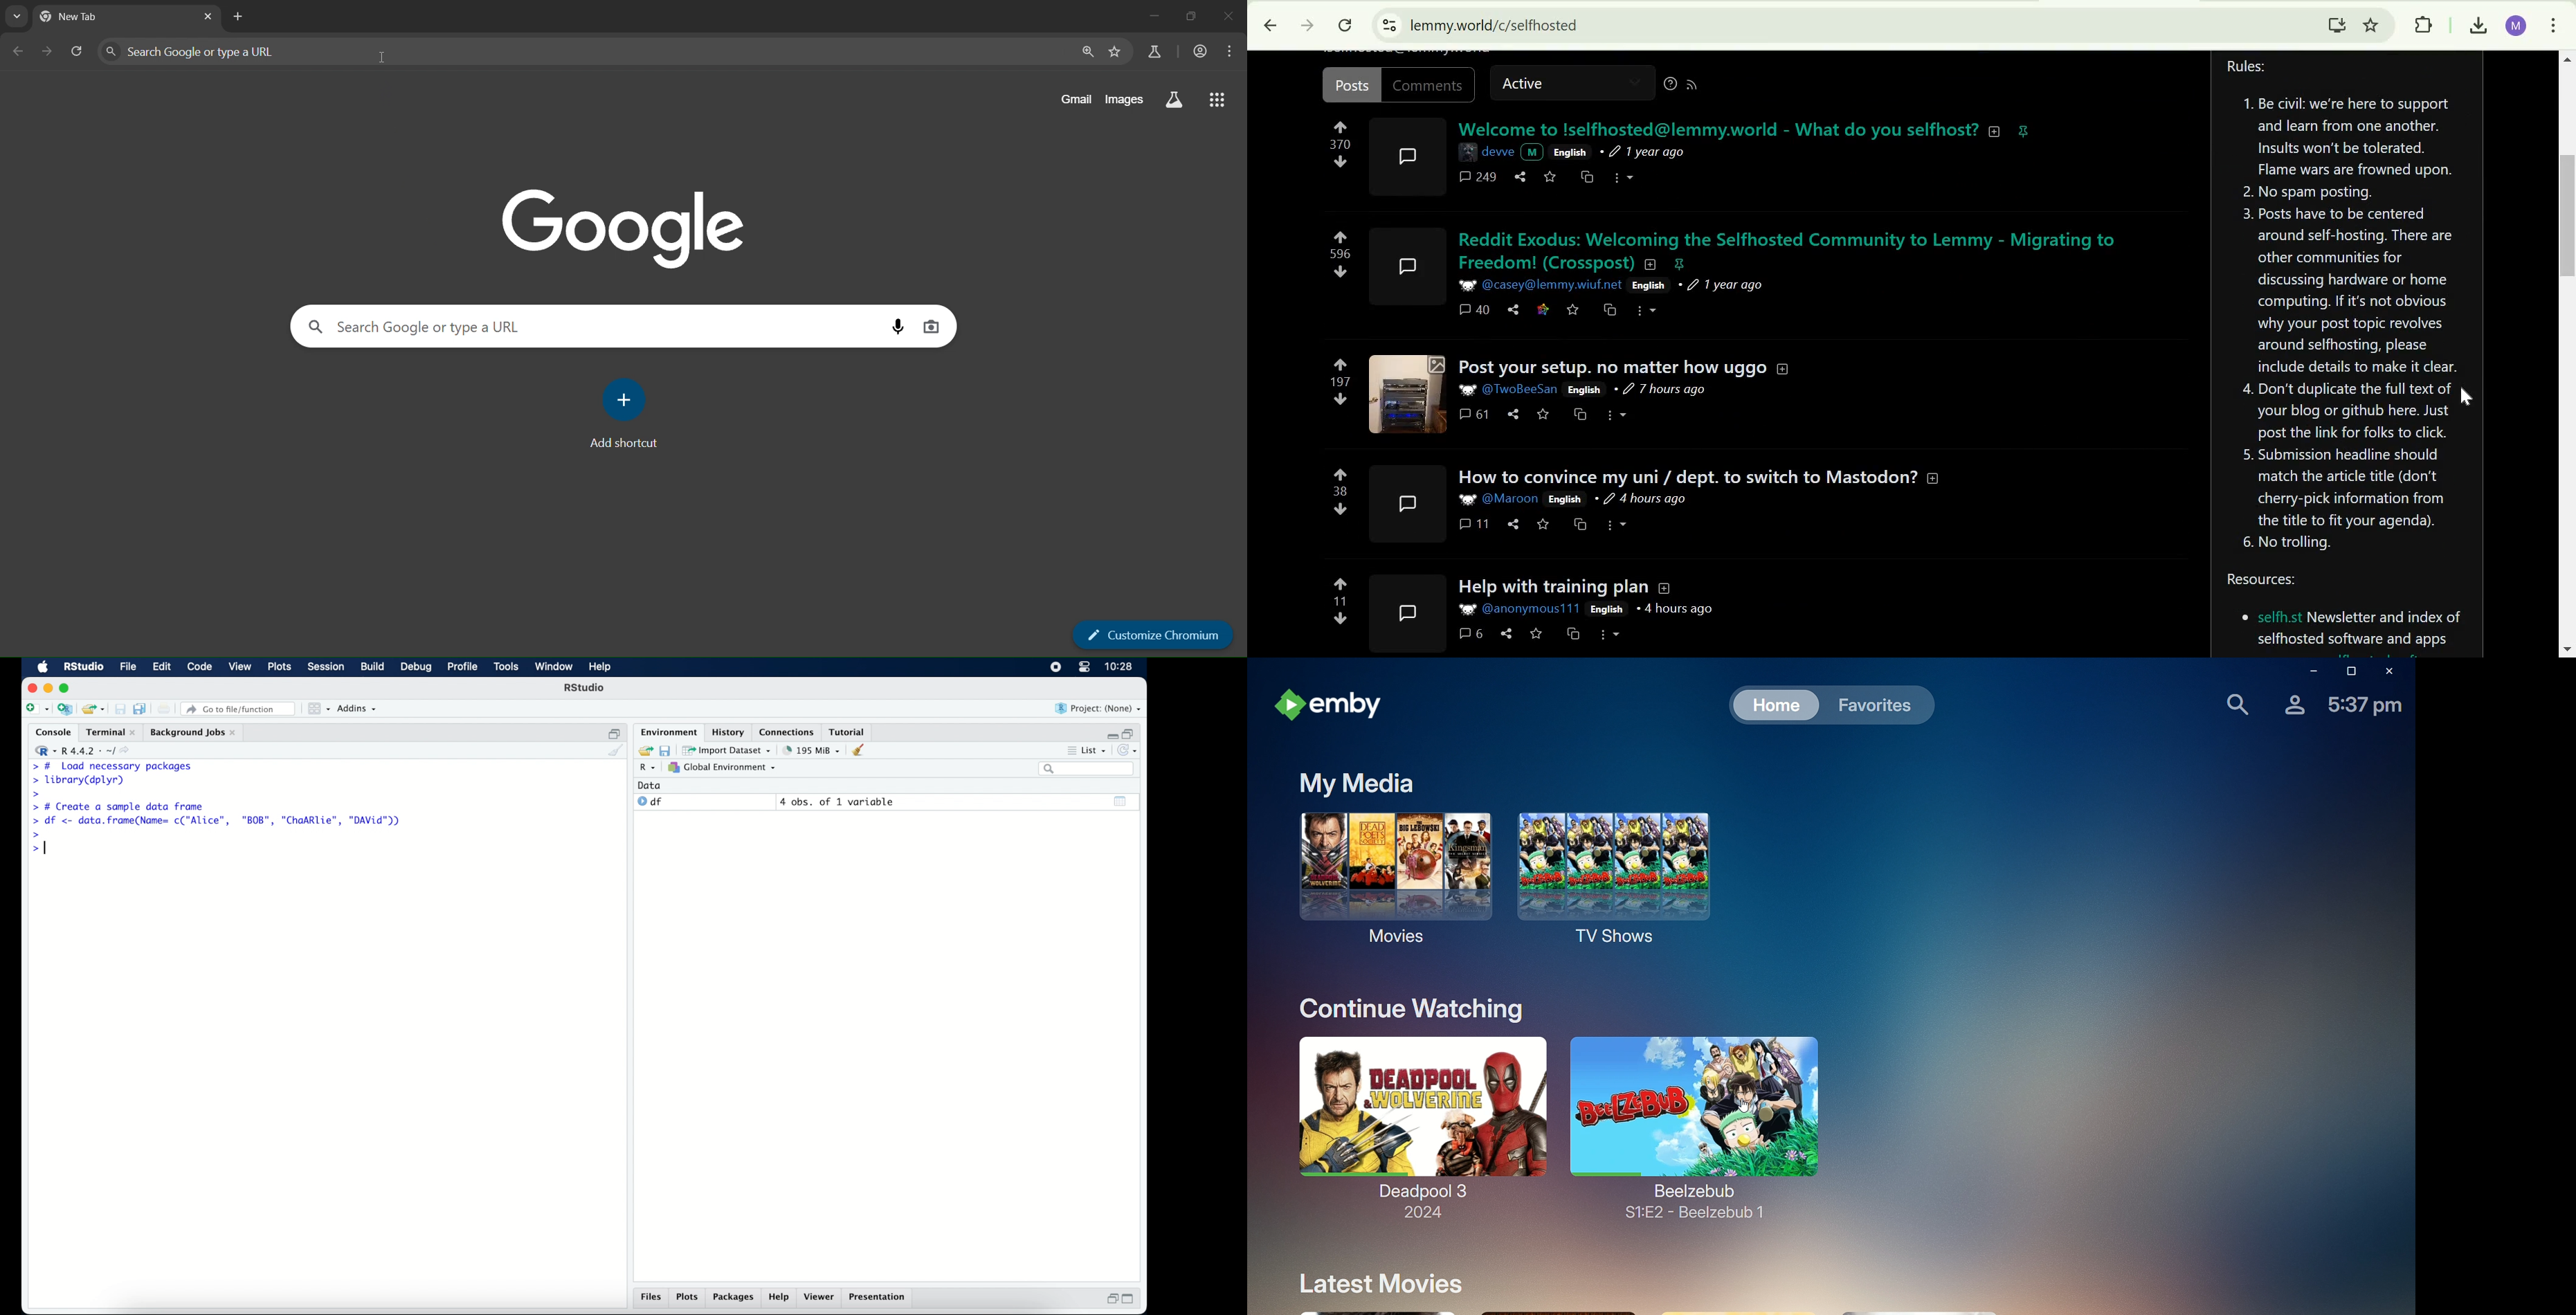 Image resolution: width=2576 pixels, height=1316 pixels. What do you see at coordinates (1342, 364) in the screenshot?
I see `upvote` at bounding box center [1342, 364].